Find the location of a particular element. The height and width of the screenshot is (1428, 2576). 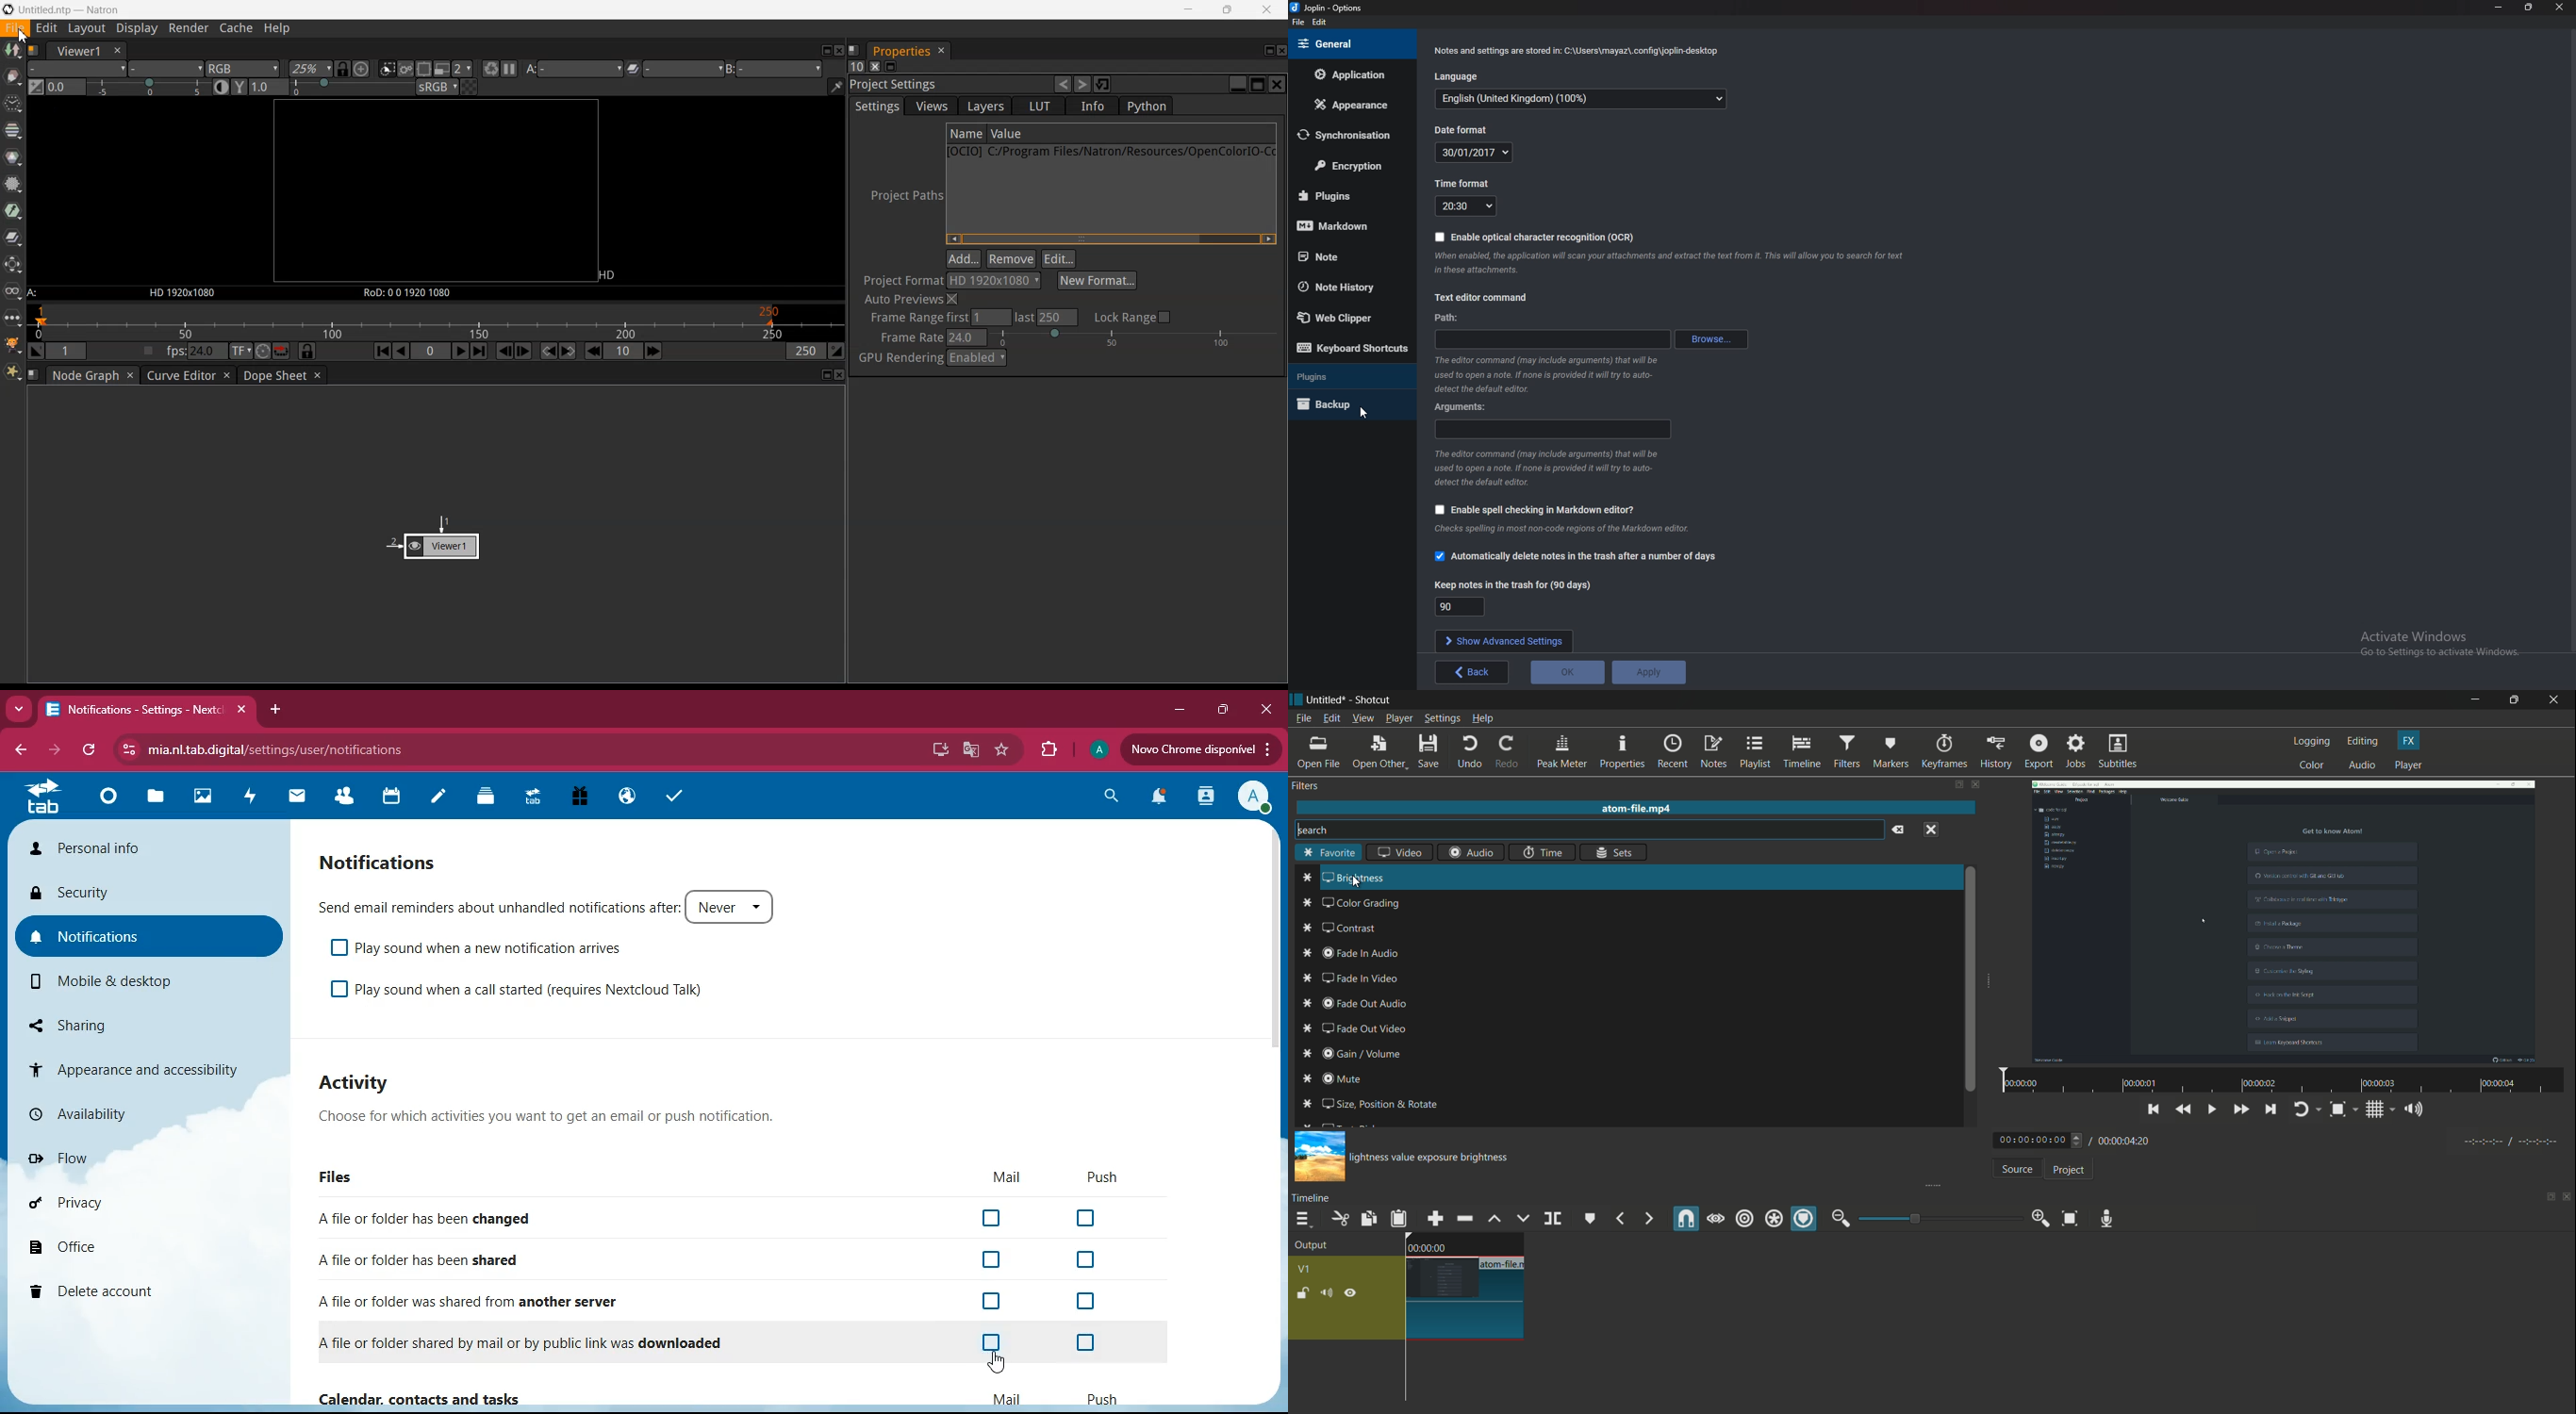

activity is located at coordinates (247, 798).